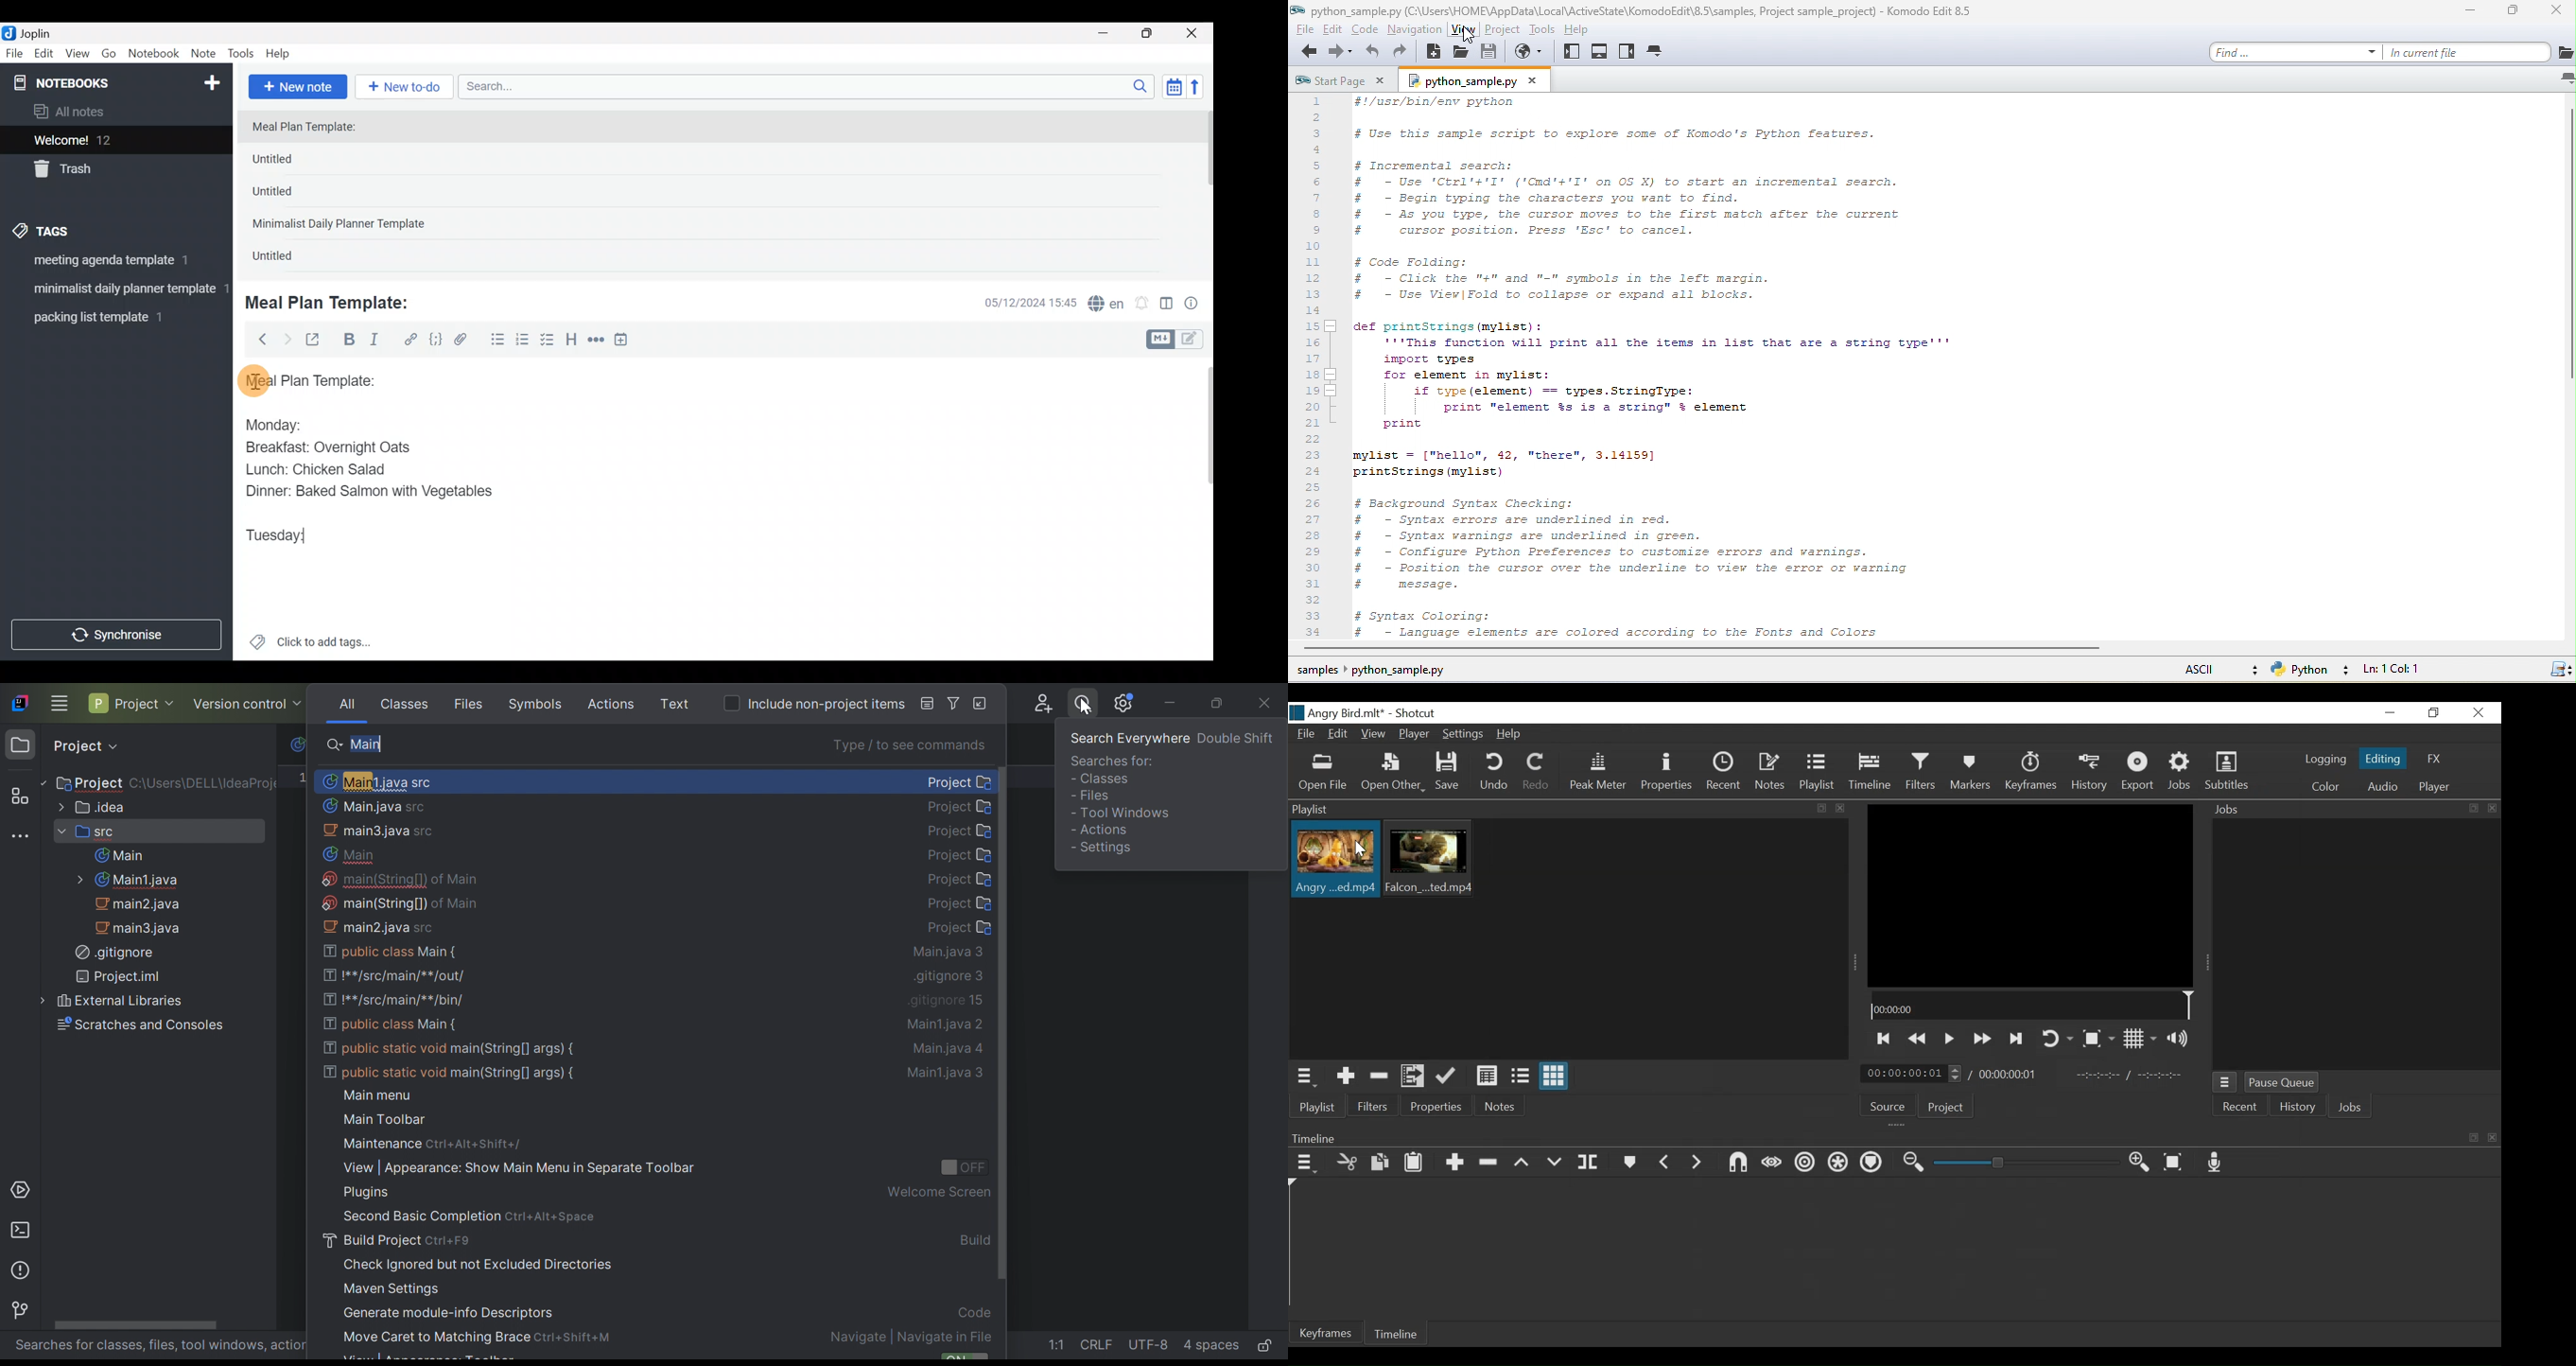 This screenshot has width=2576, height=1372. What do you see at coordinates (1806, 1163) in the screenshot?
I see `Ripple` at bounding box center [1806, 1163].